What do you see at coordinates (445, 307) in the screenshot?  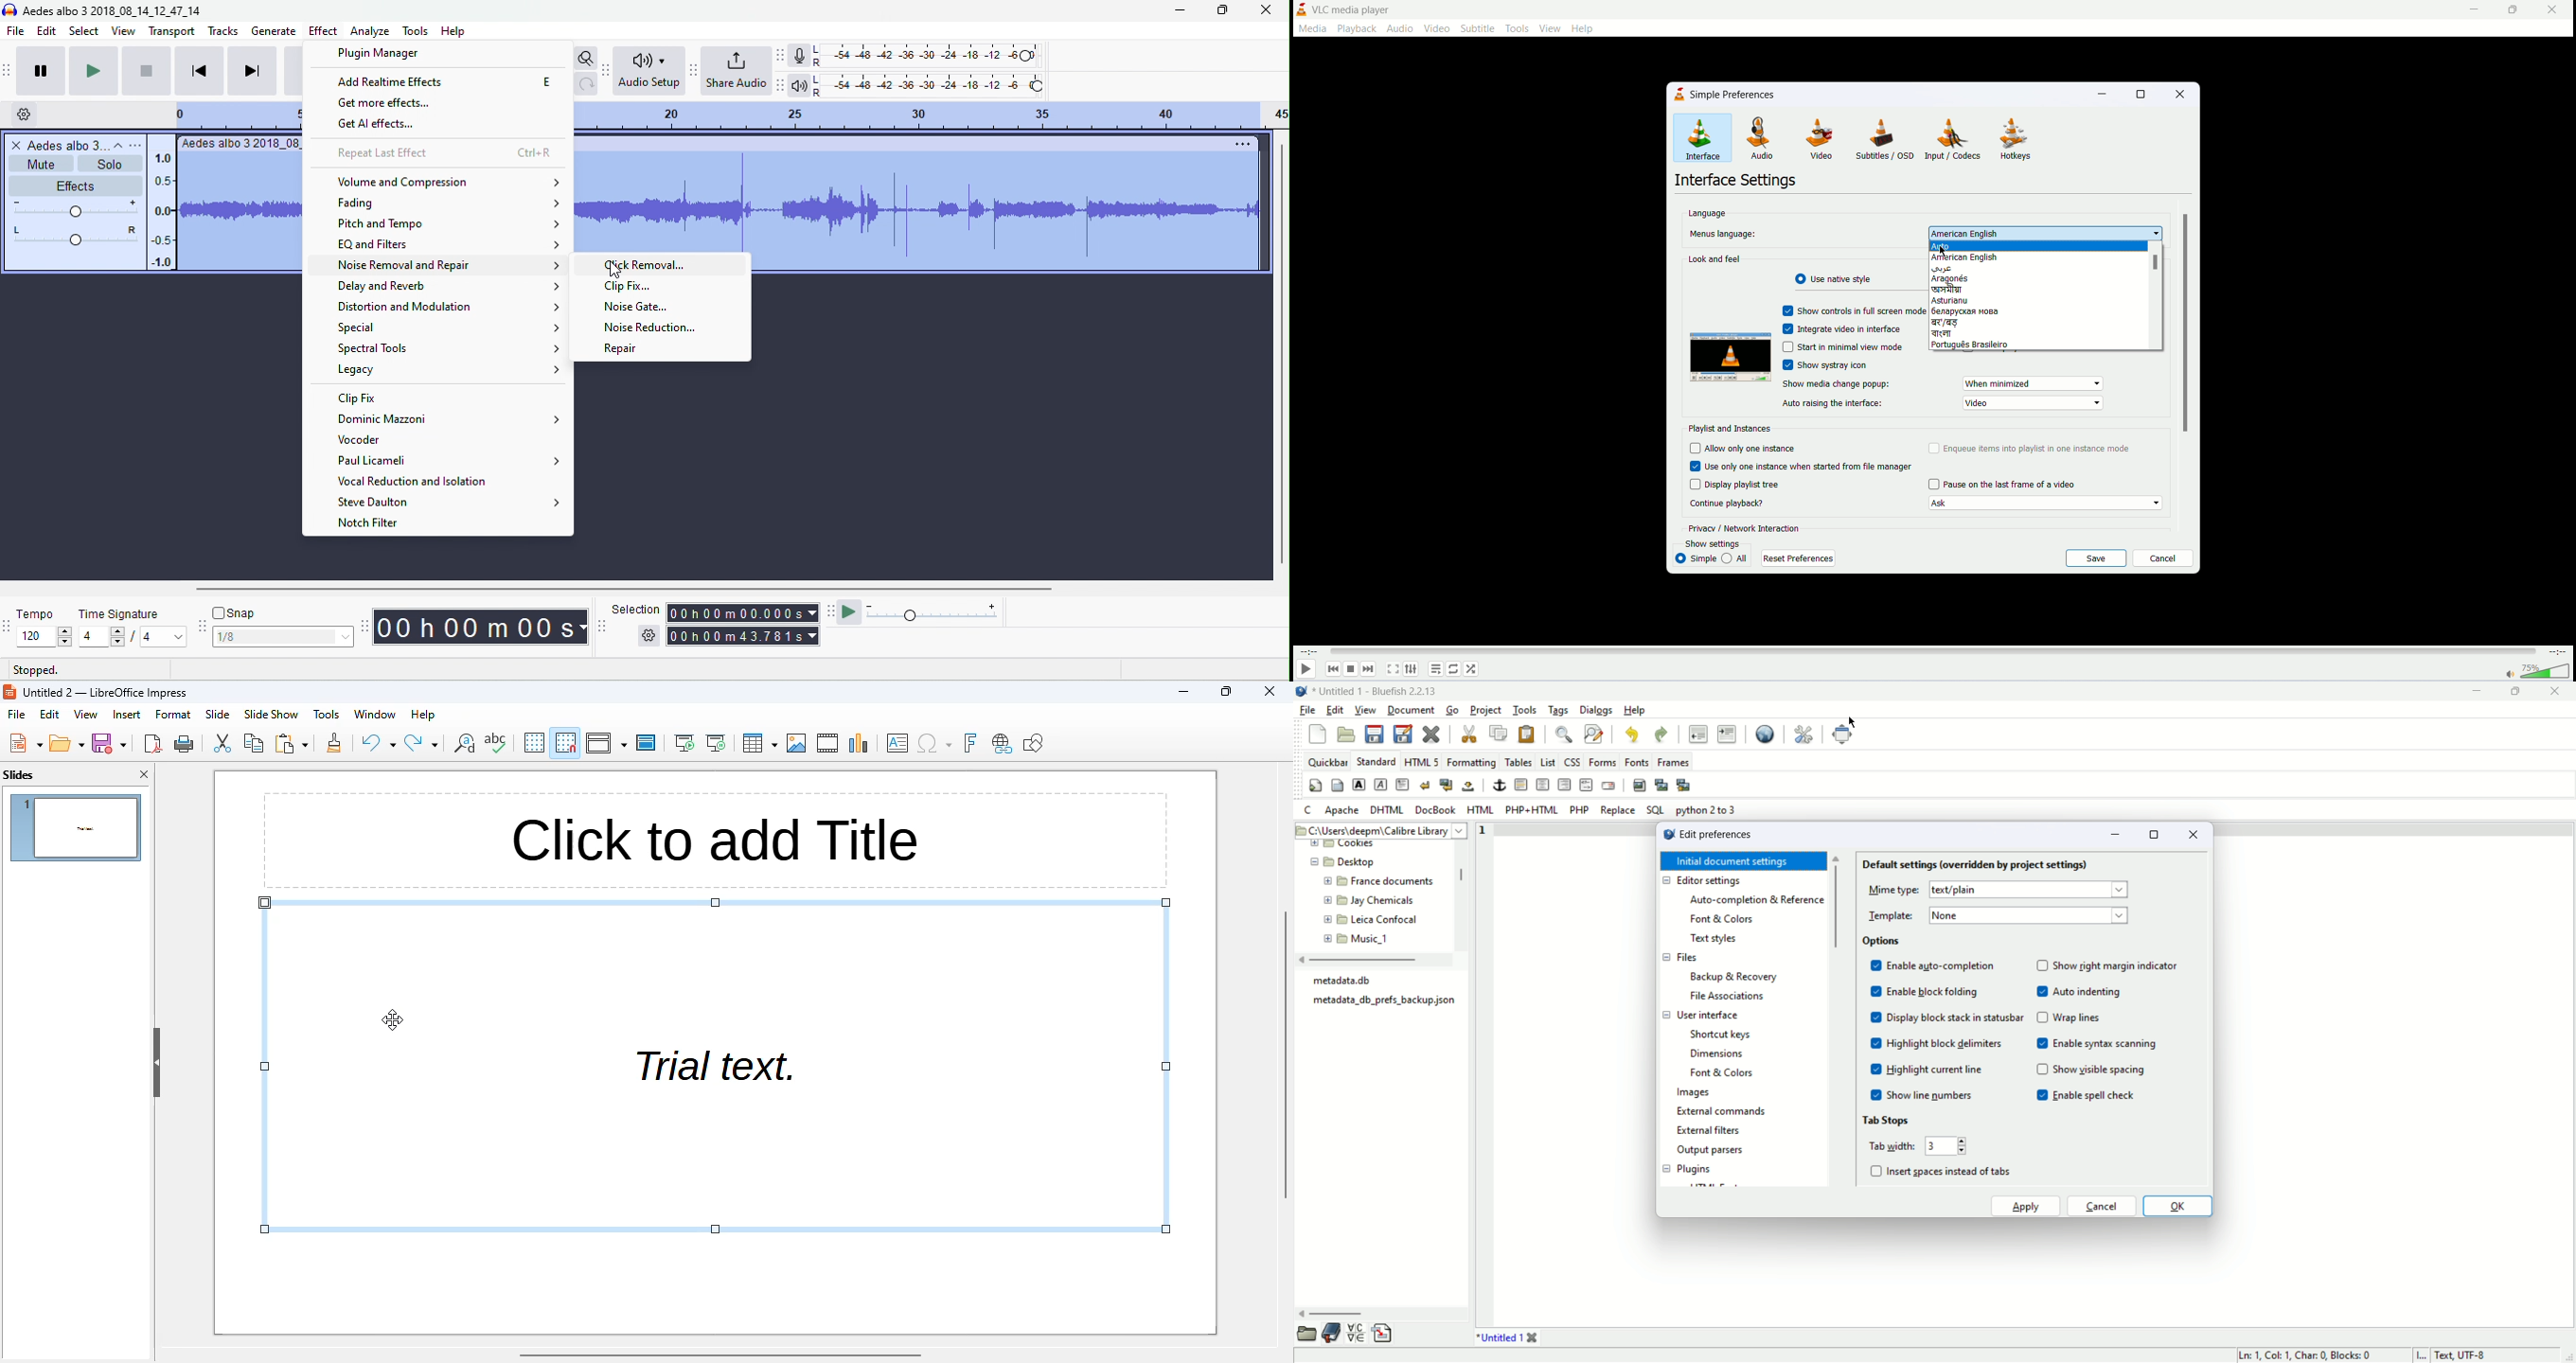 I see `distortion and modulation` at bounding box center [445, 307].